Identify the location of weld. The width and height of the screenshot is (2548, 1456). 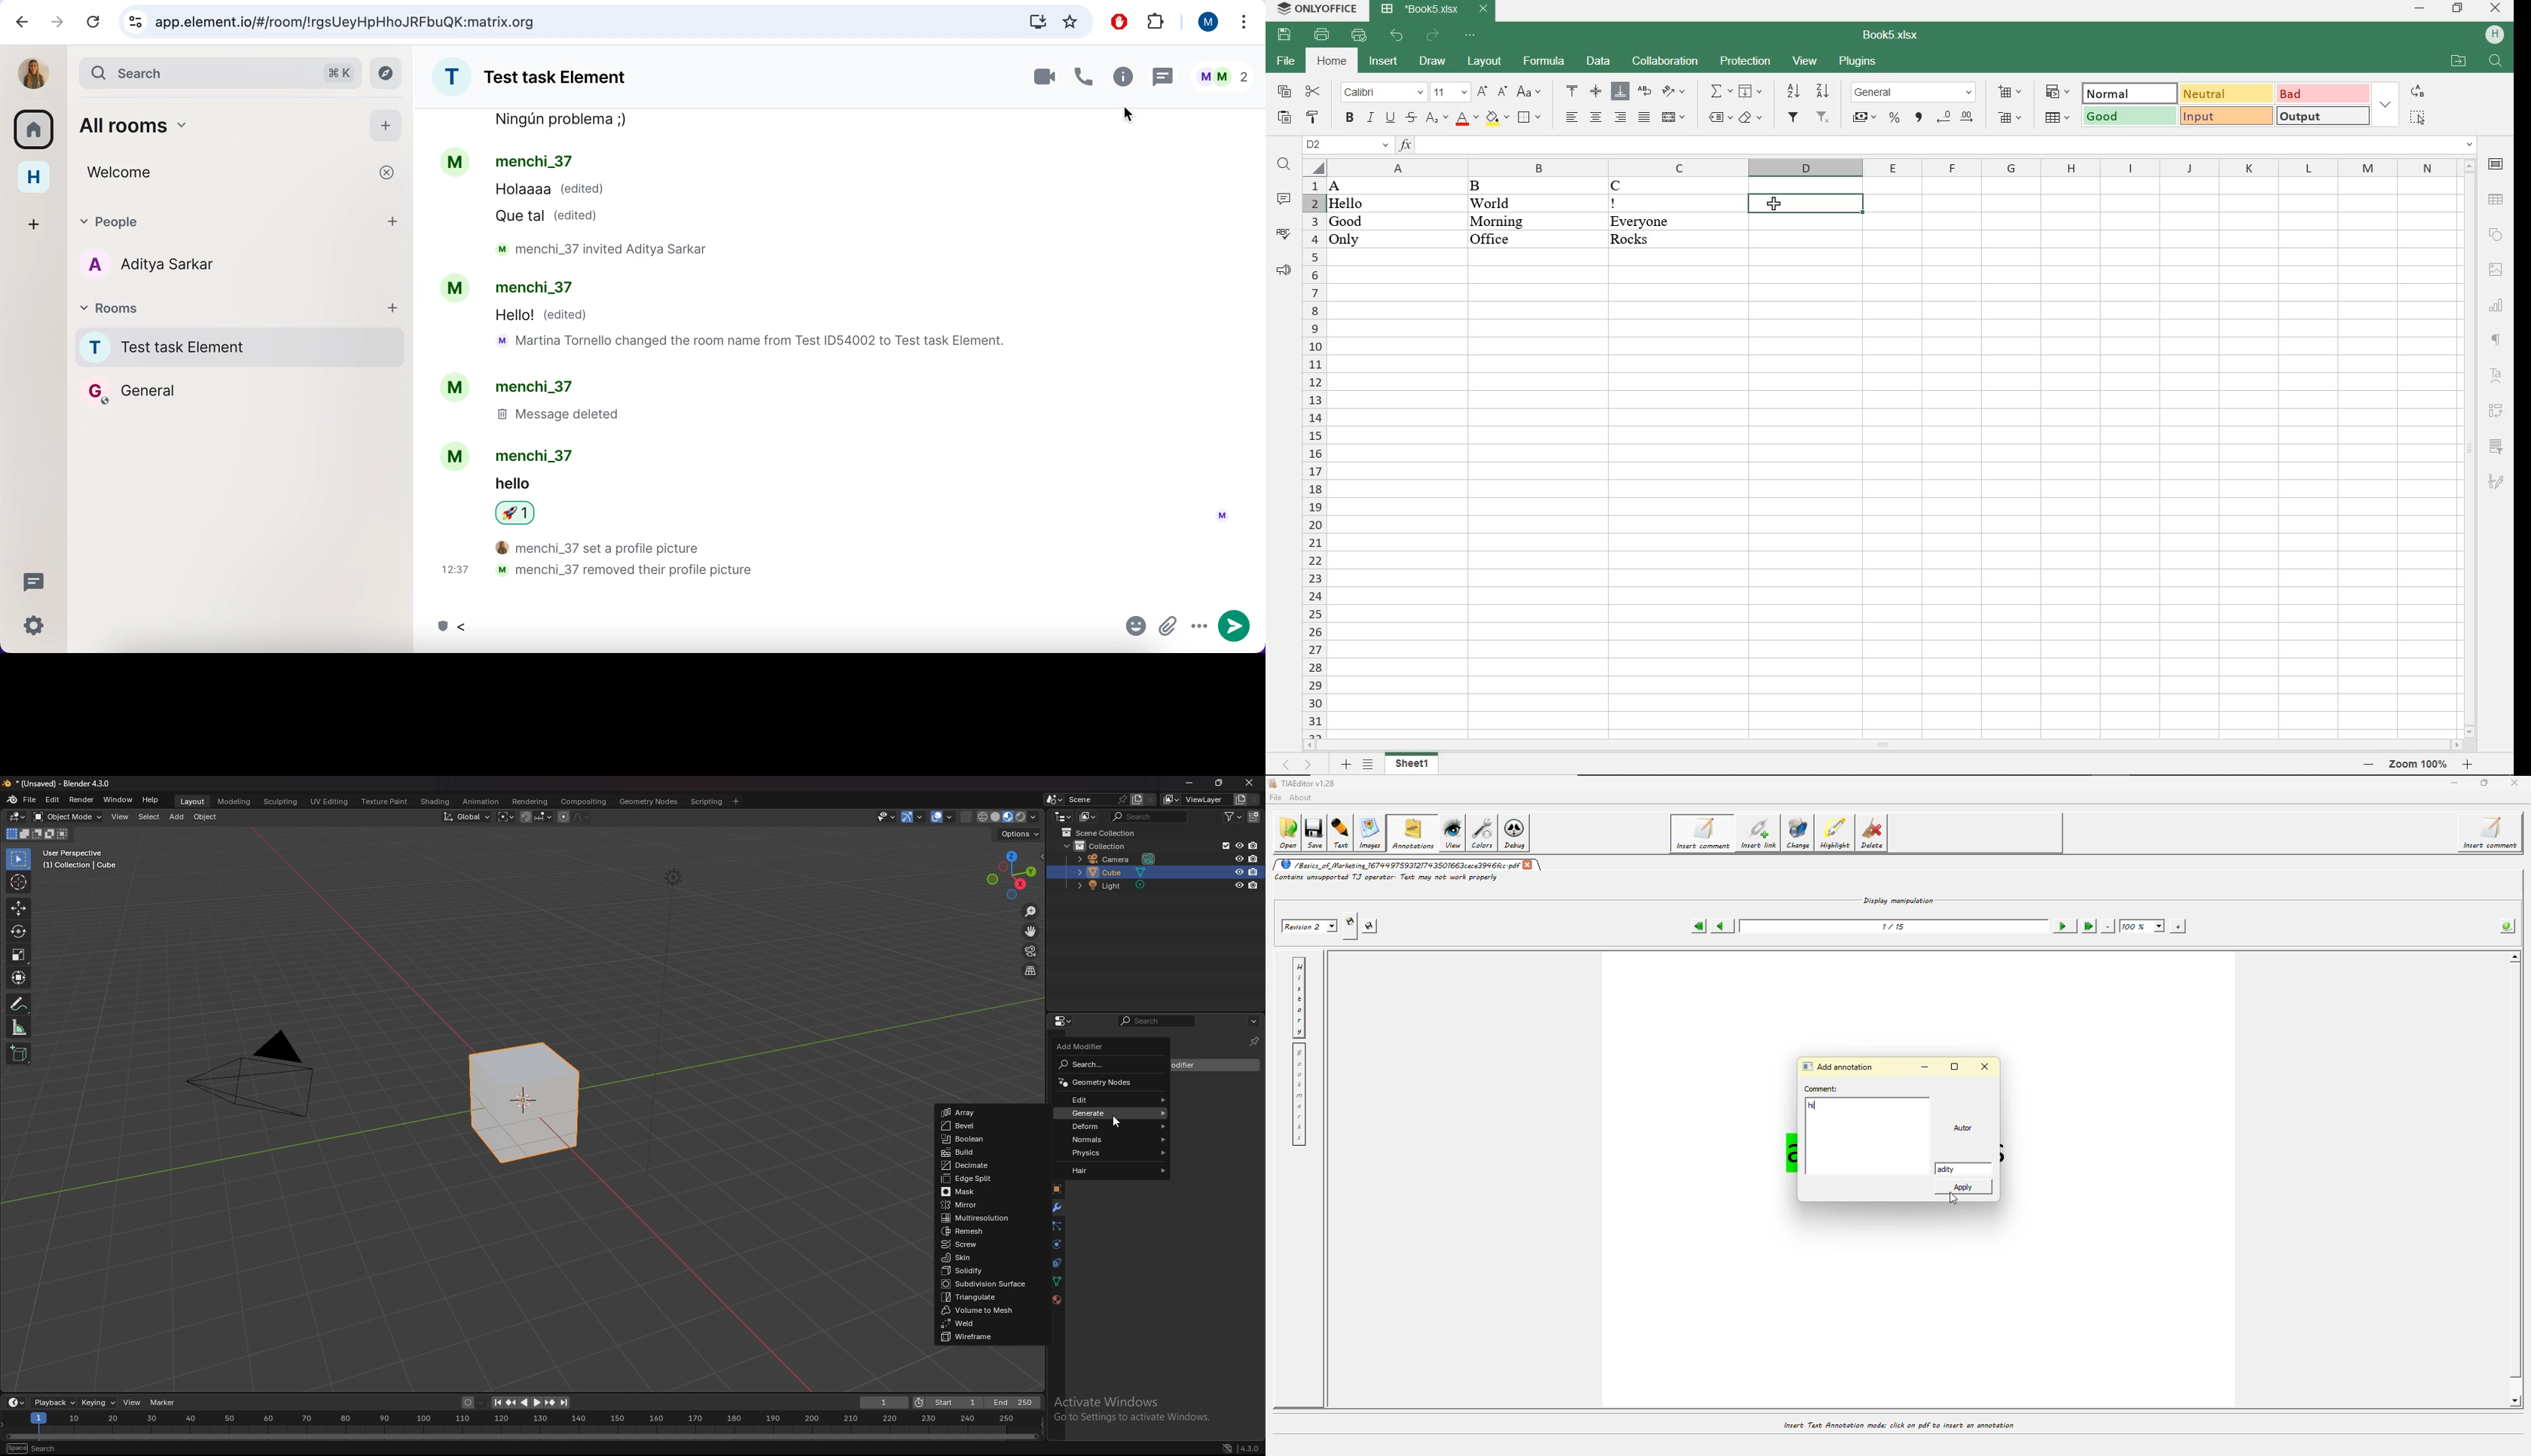
(991, 1324).